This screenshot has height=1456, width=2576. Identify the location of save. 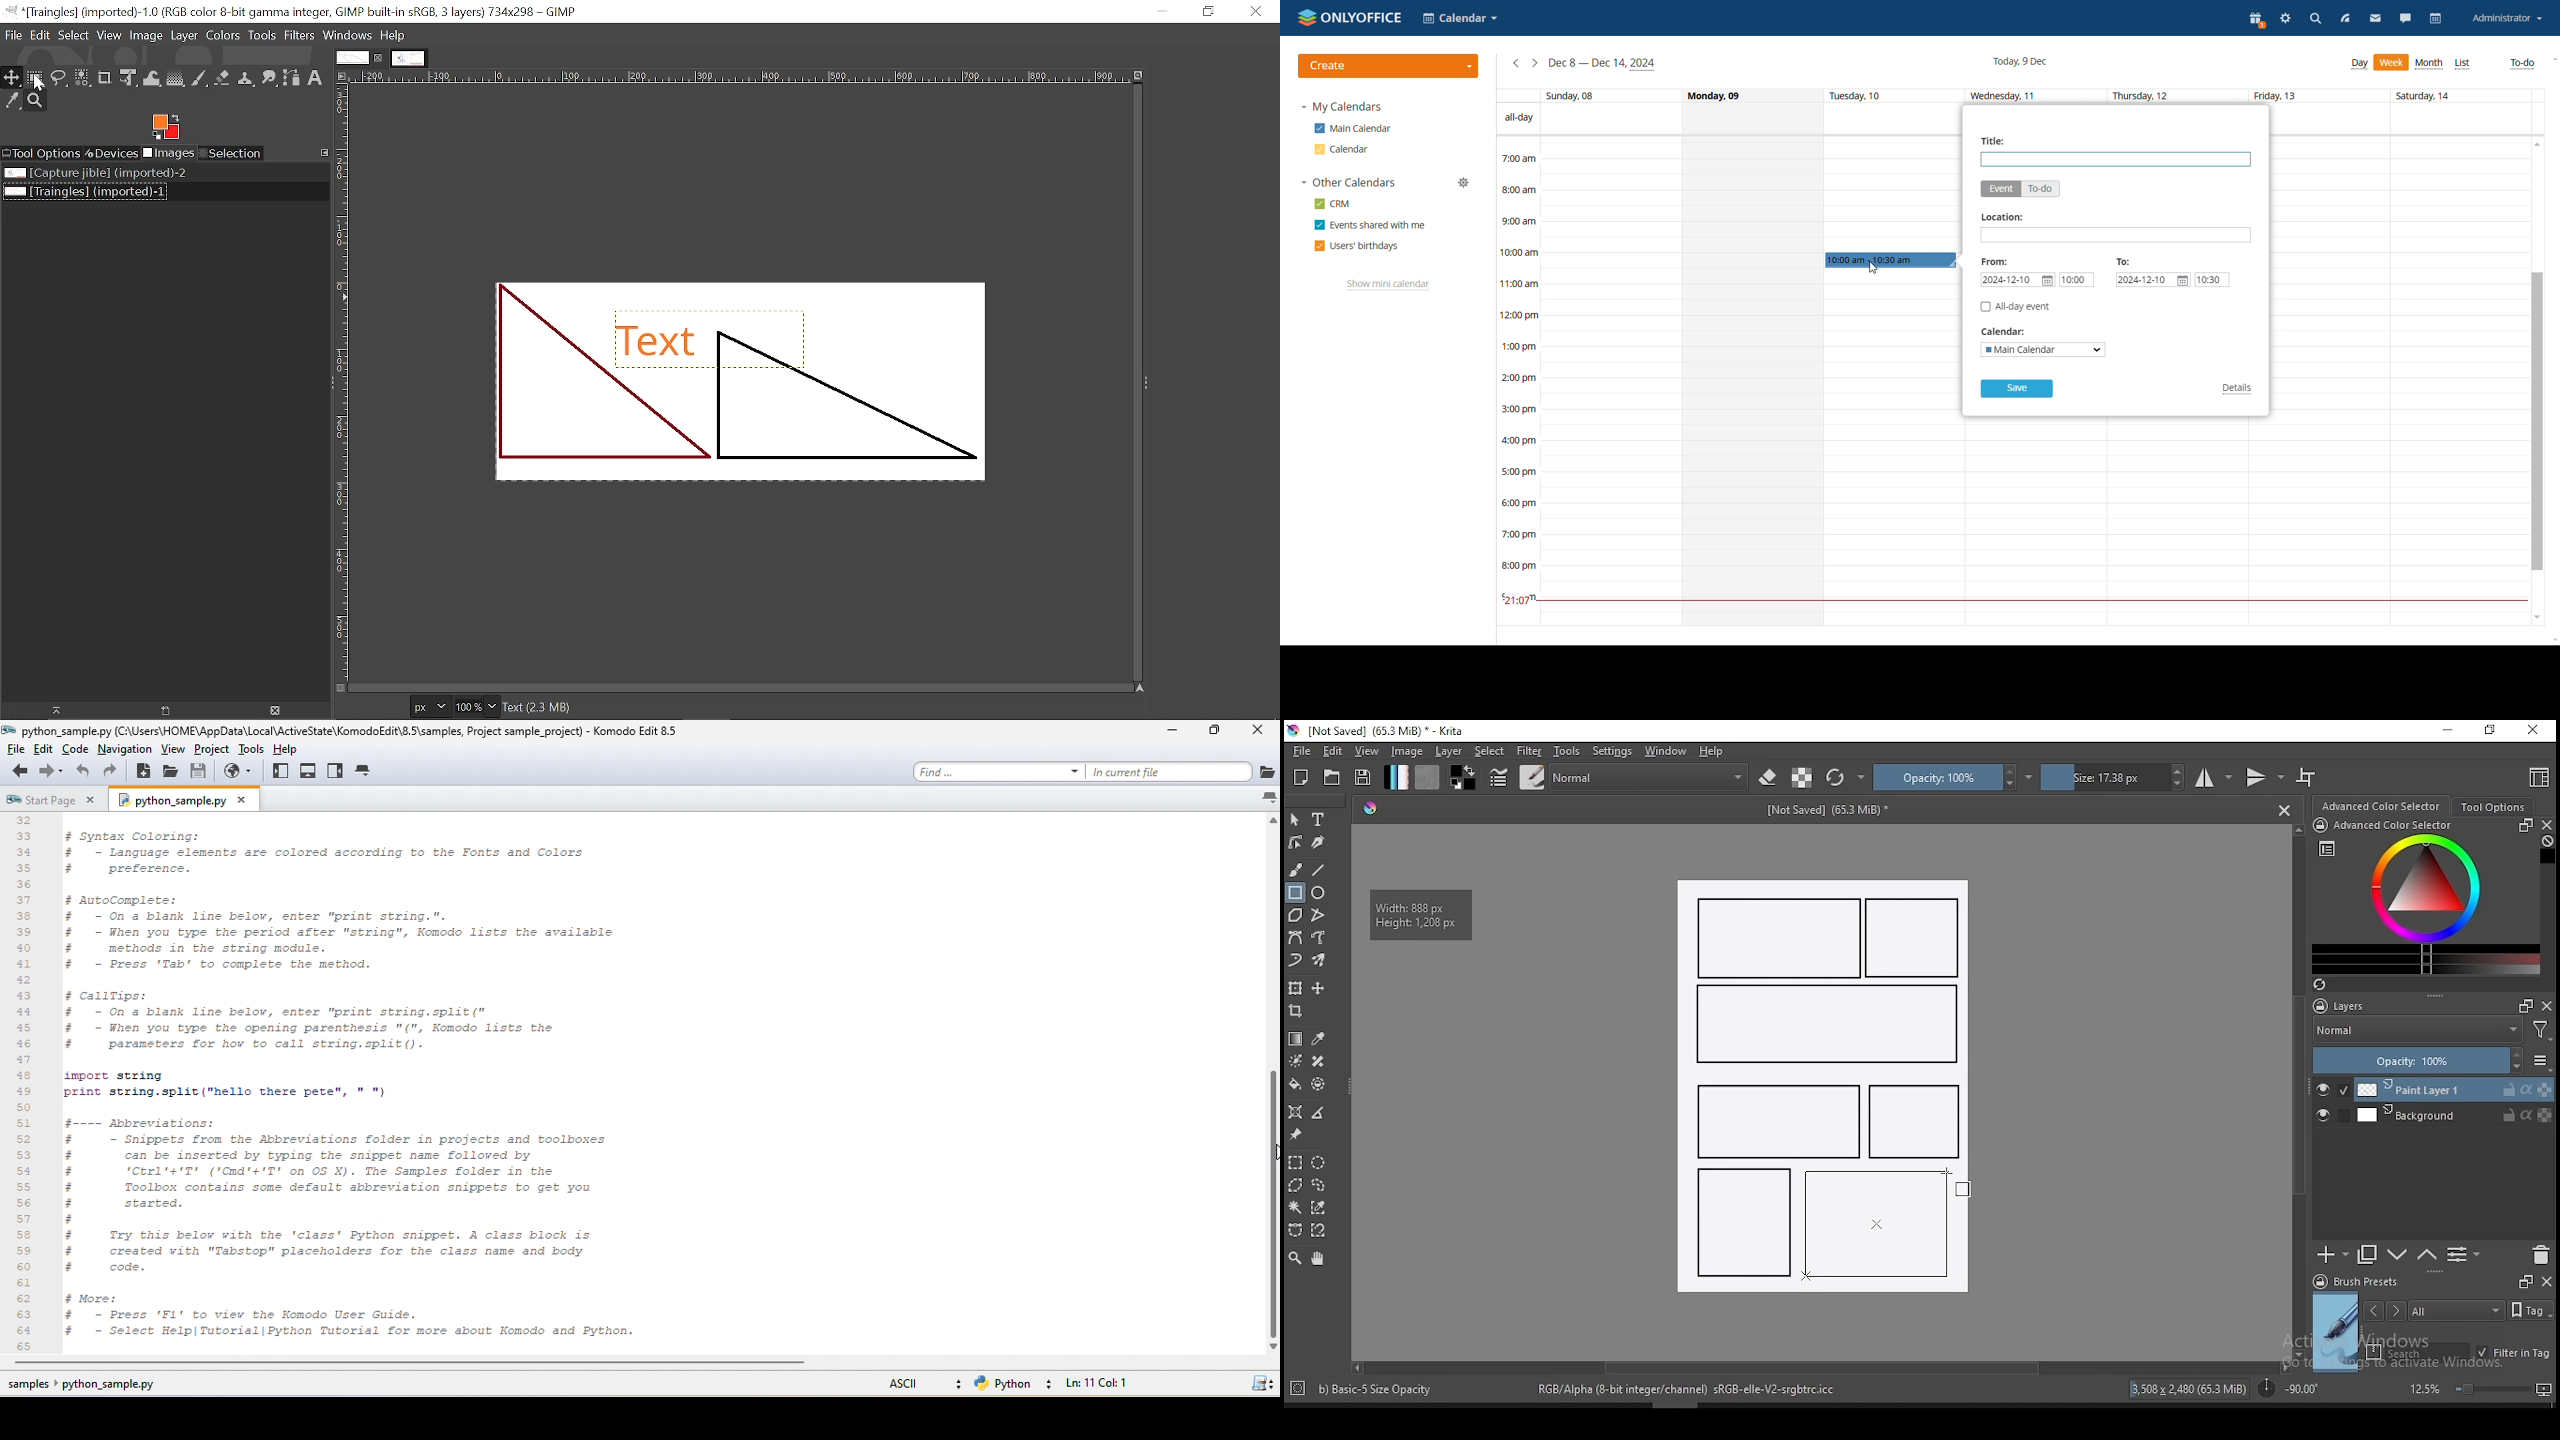
(1363, 778).